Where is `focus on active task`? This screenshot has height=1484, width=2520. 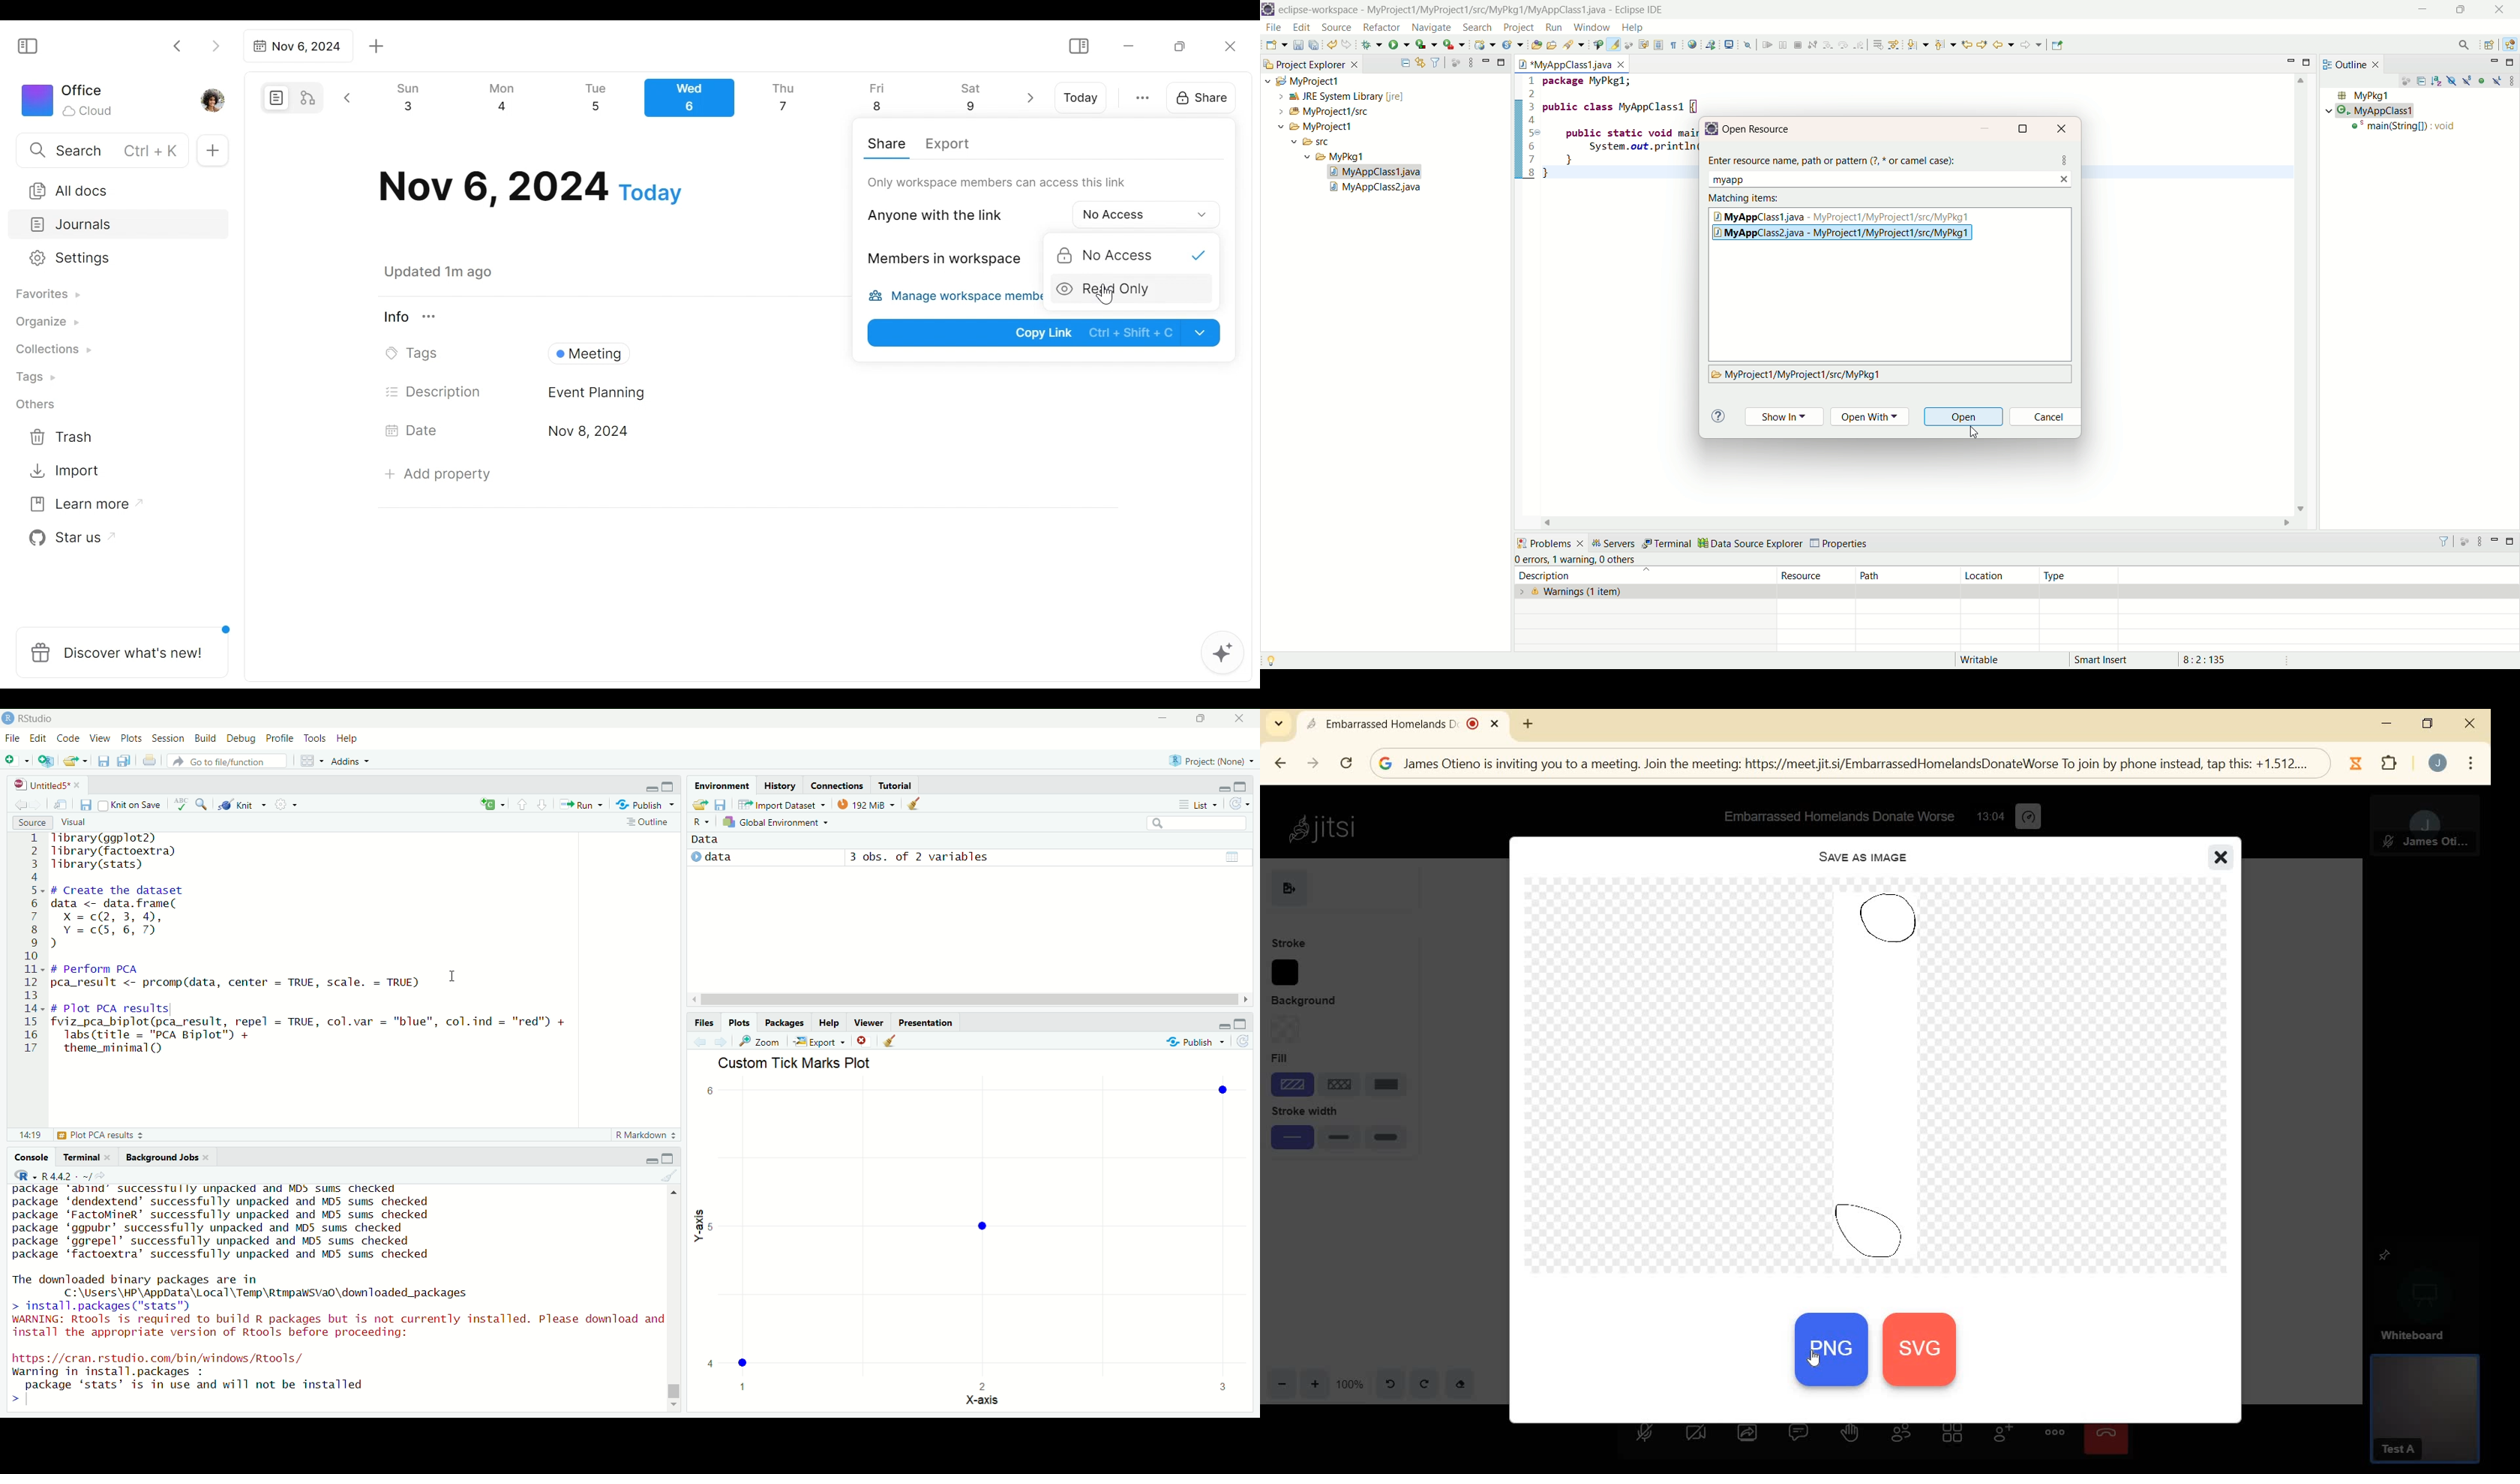
focus on active task is located at coordinates (2404, 82).